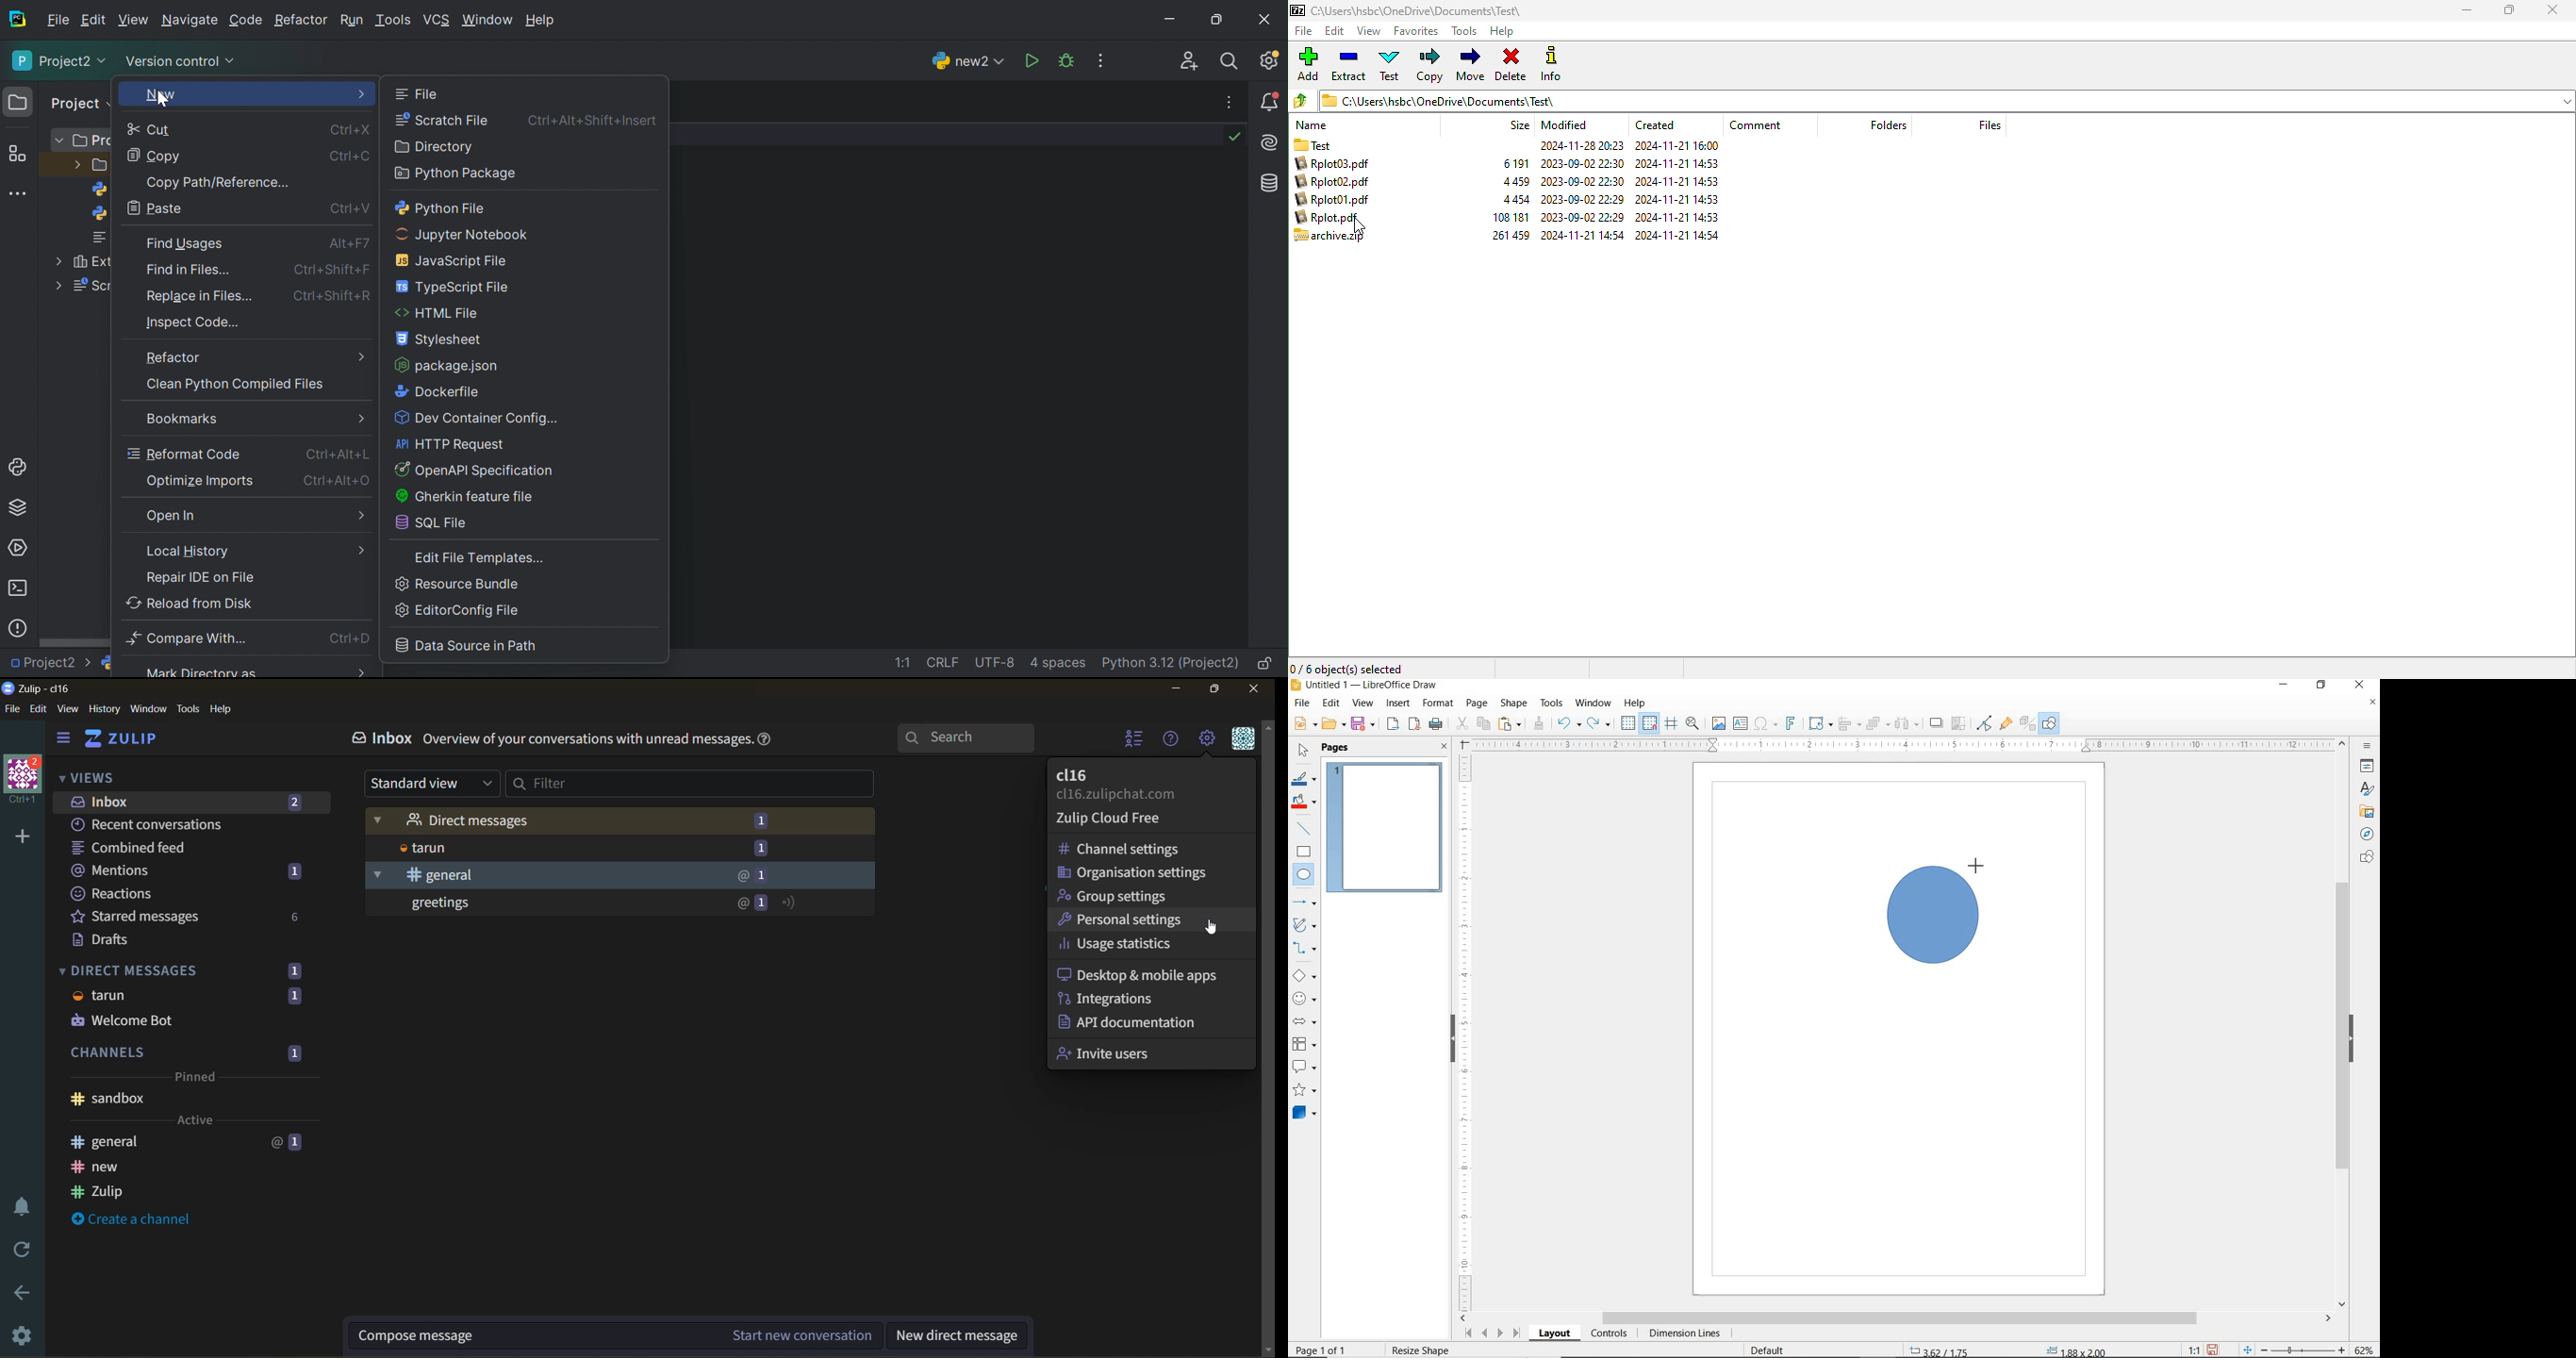 The height and width of the screenshot is (1372, 2576). Describe the element at coordinates (2469, 10) in the screenshot. I see `minimize` at that location.